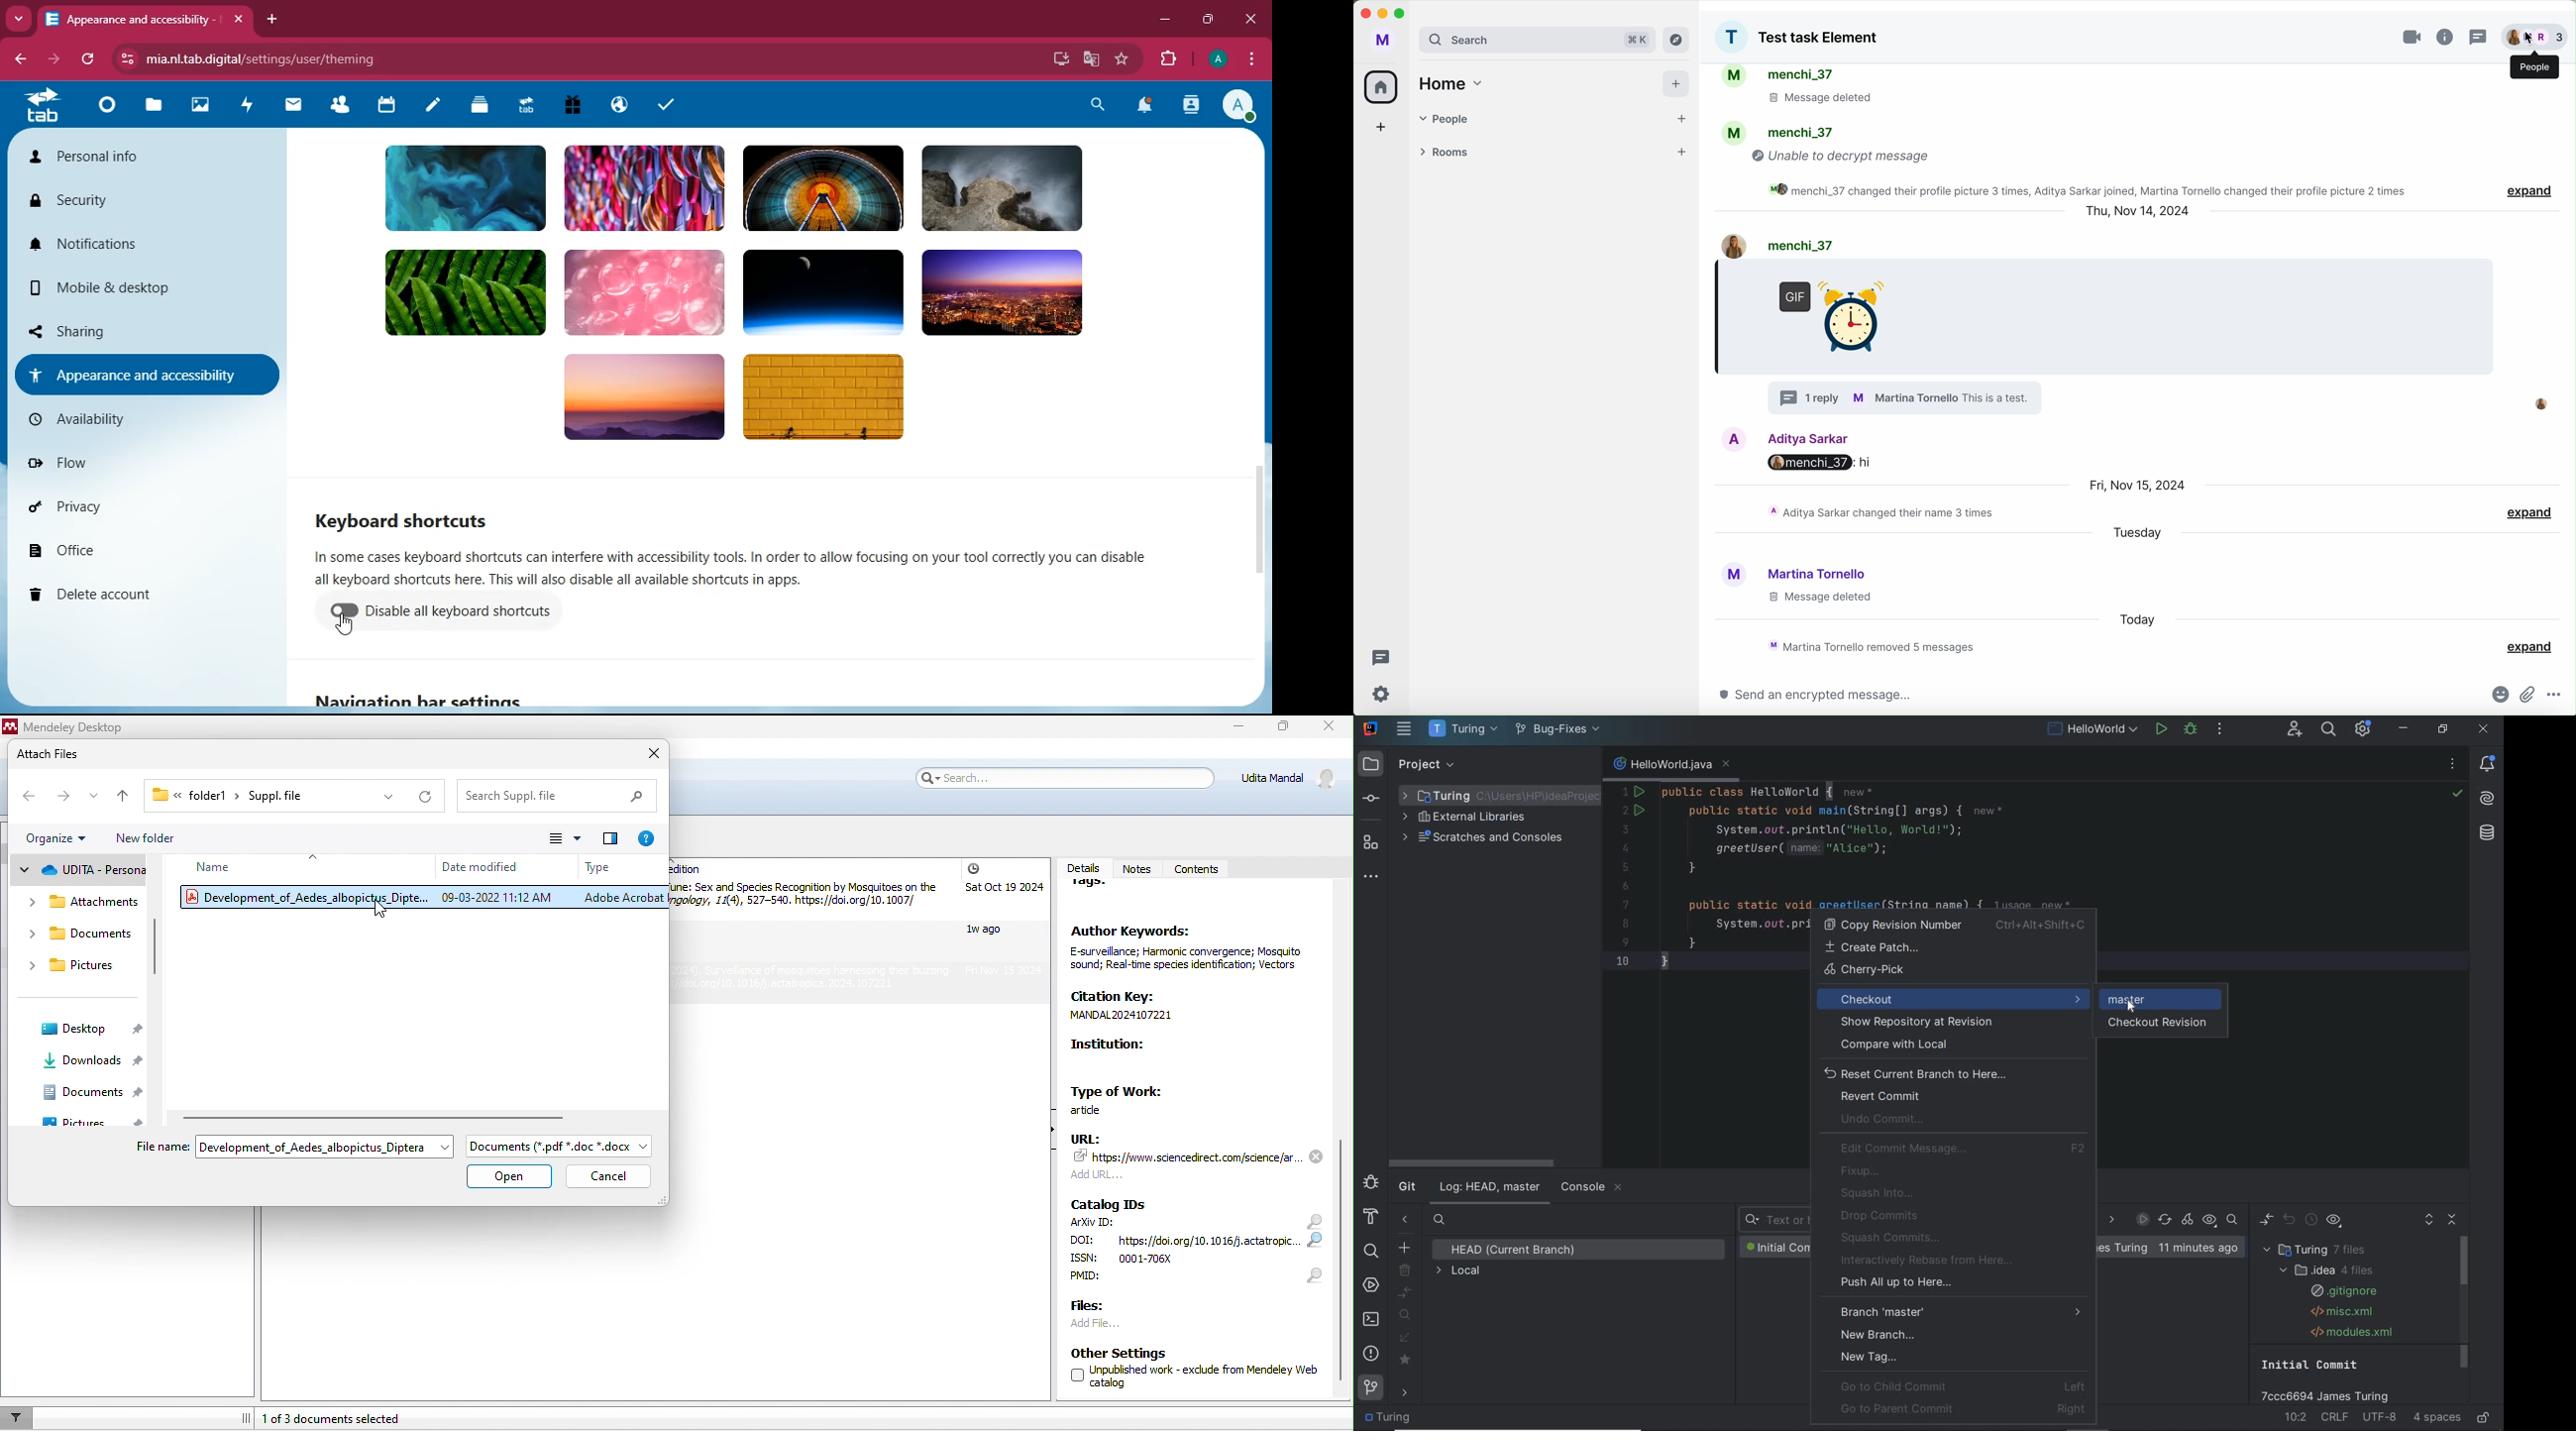  Describe the element at coordinates (66, 755) in the screenshot. I see `attach files` at that location.